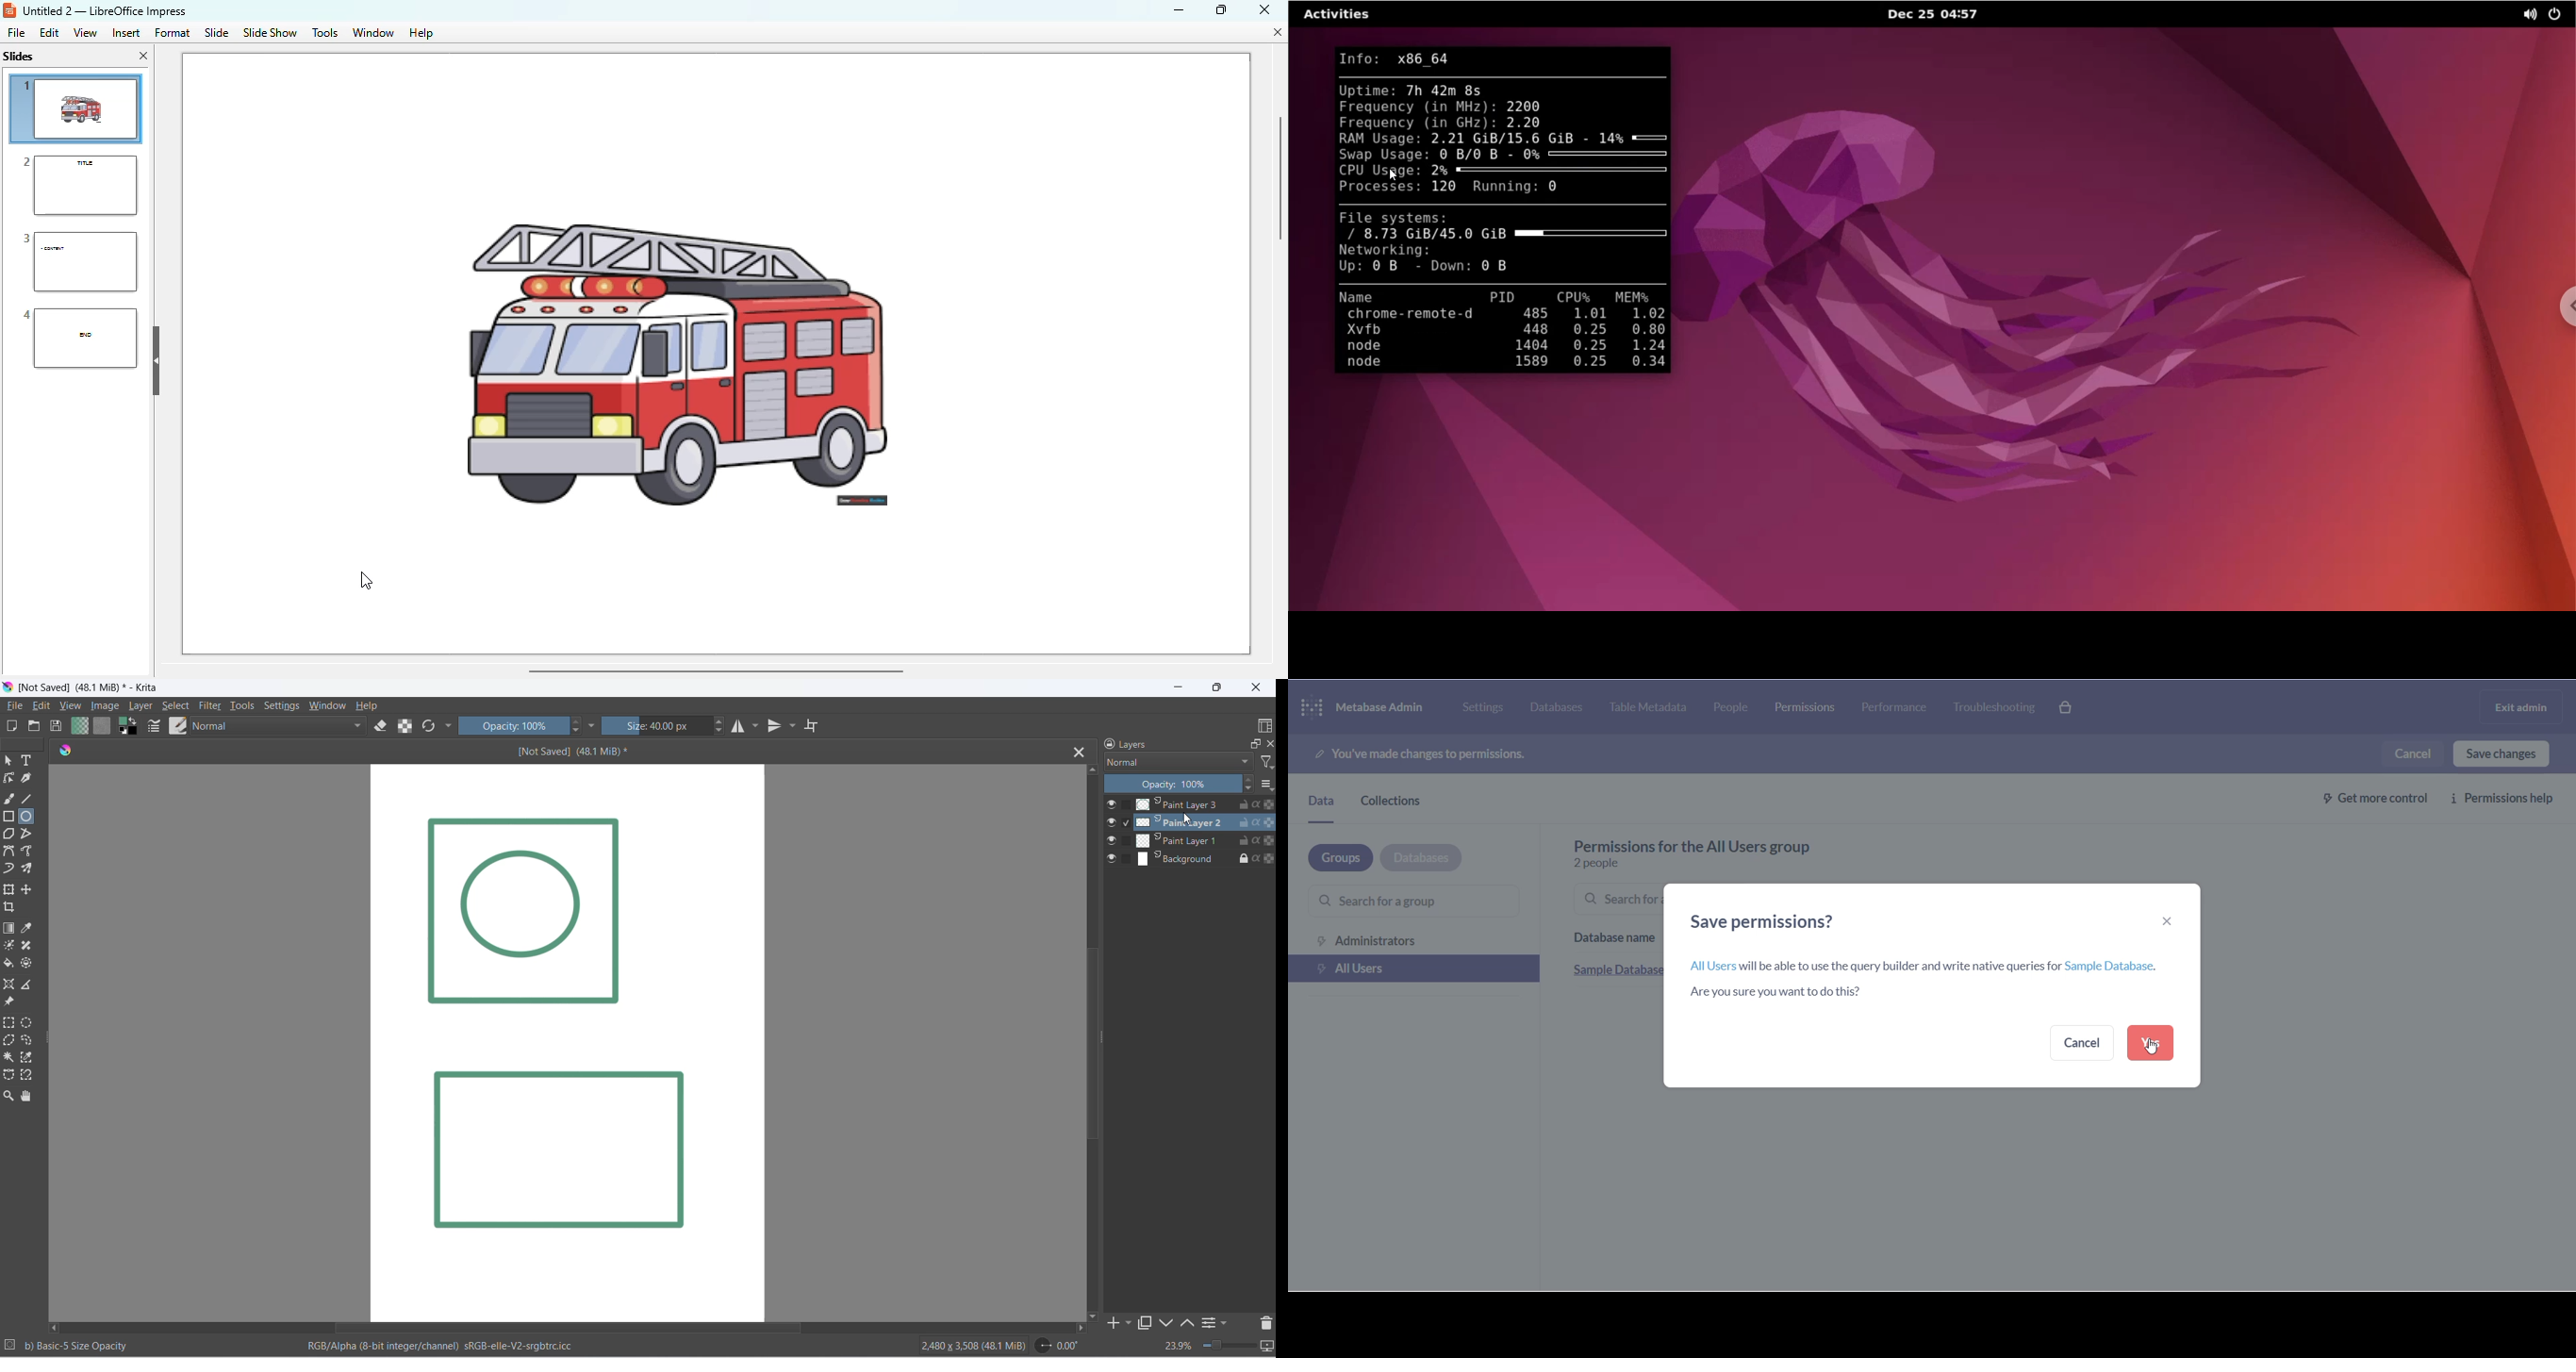 This screenshot has height=1372, width=2576. Describe the element at coordinates (1187, 822) in the screenshot. I see `cursor` at that location.